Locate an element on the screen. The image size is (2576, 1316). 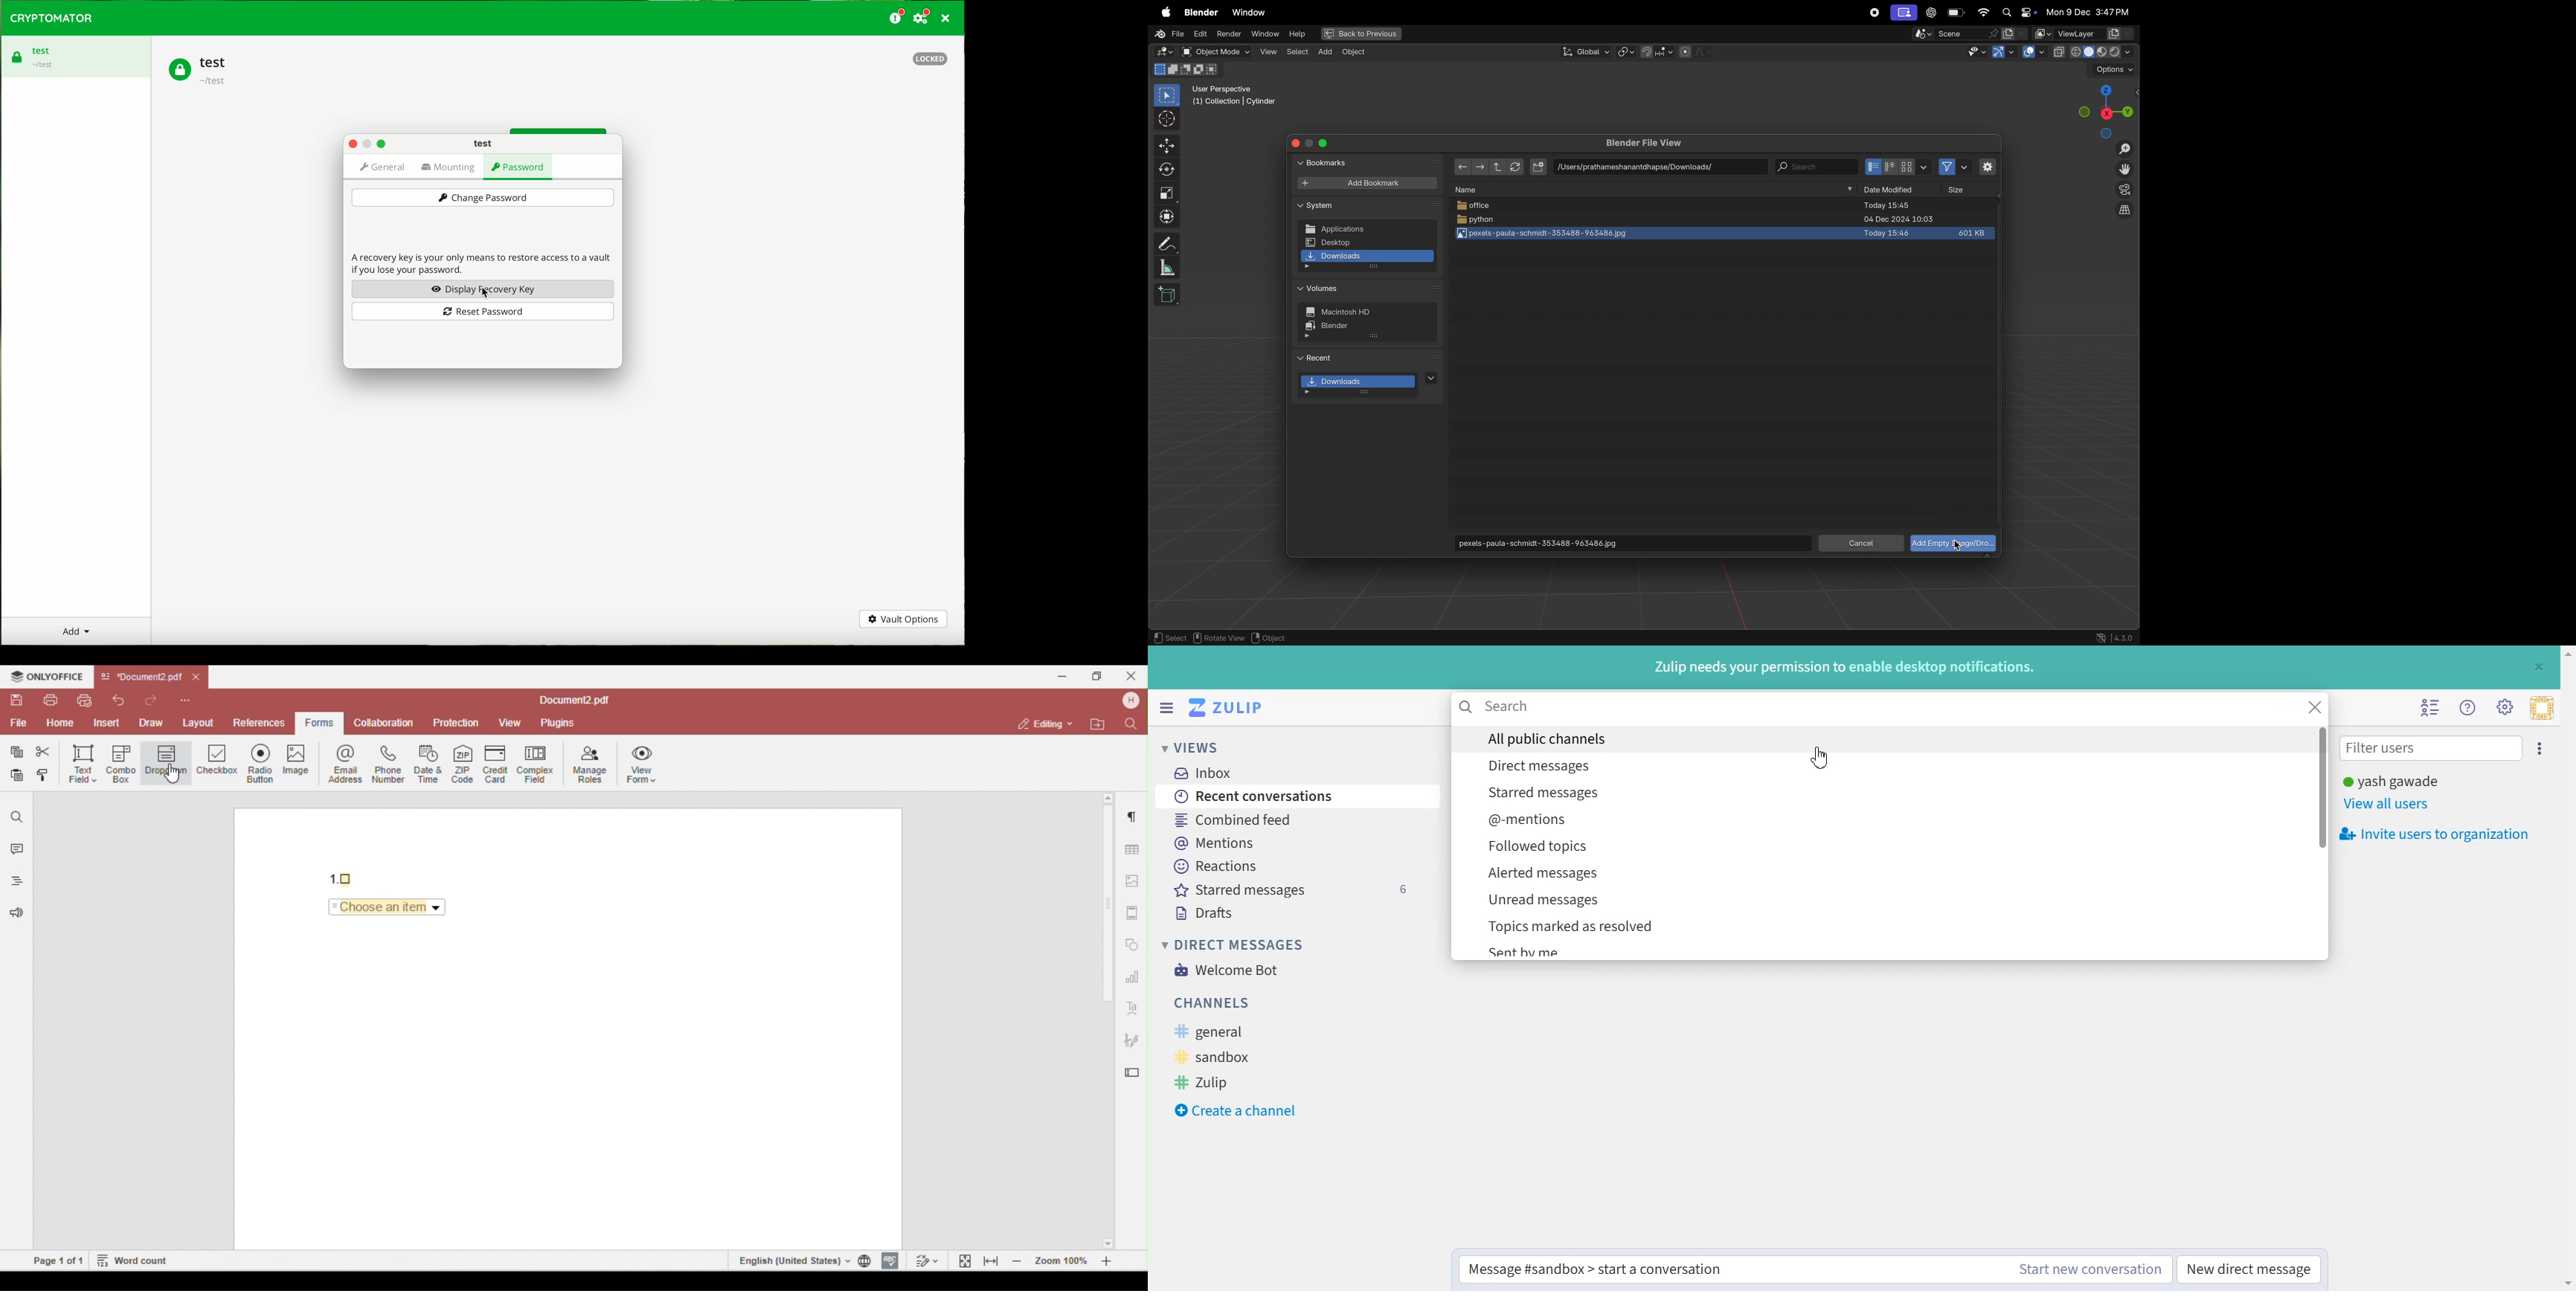
zoom in is located at coordinates (2124, 149).